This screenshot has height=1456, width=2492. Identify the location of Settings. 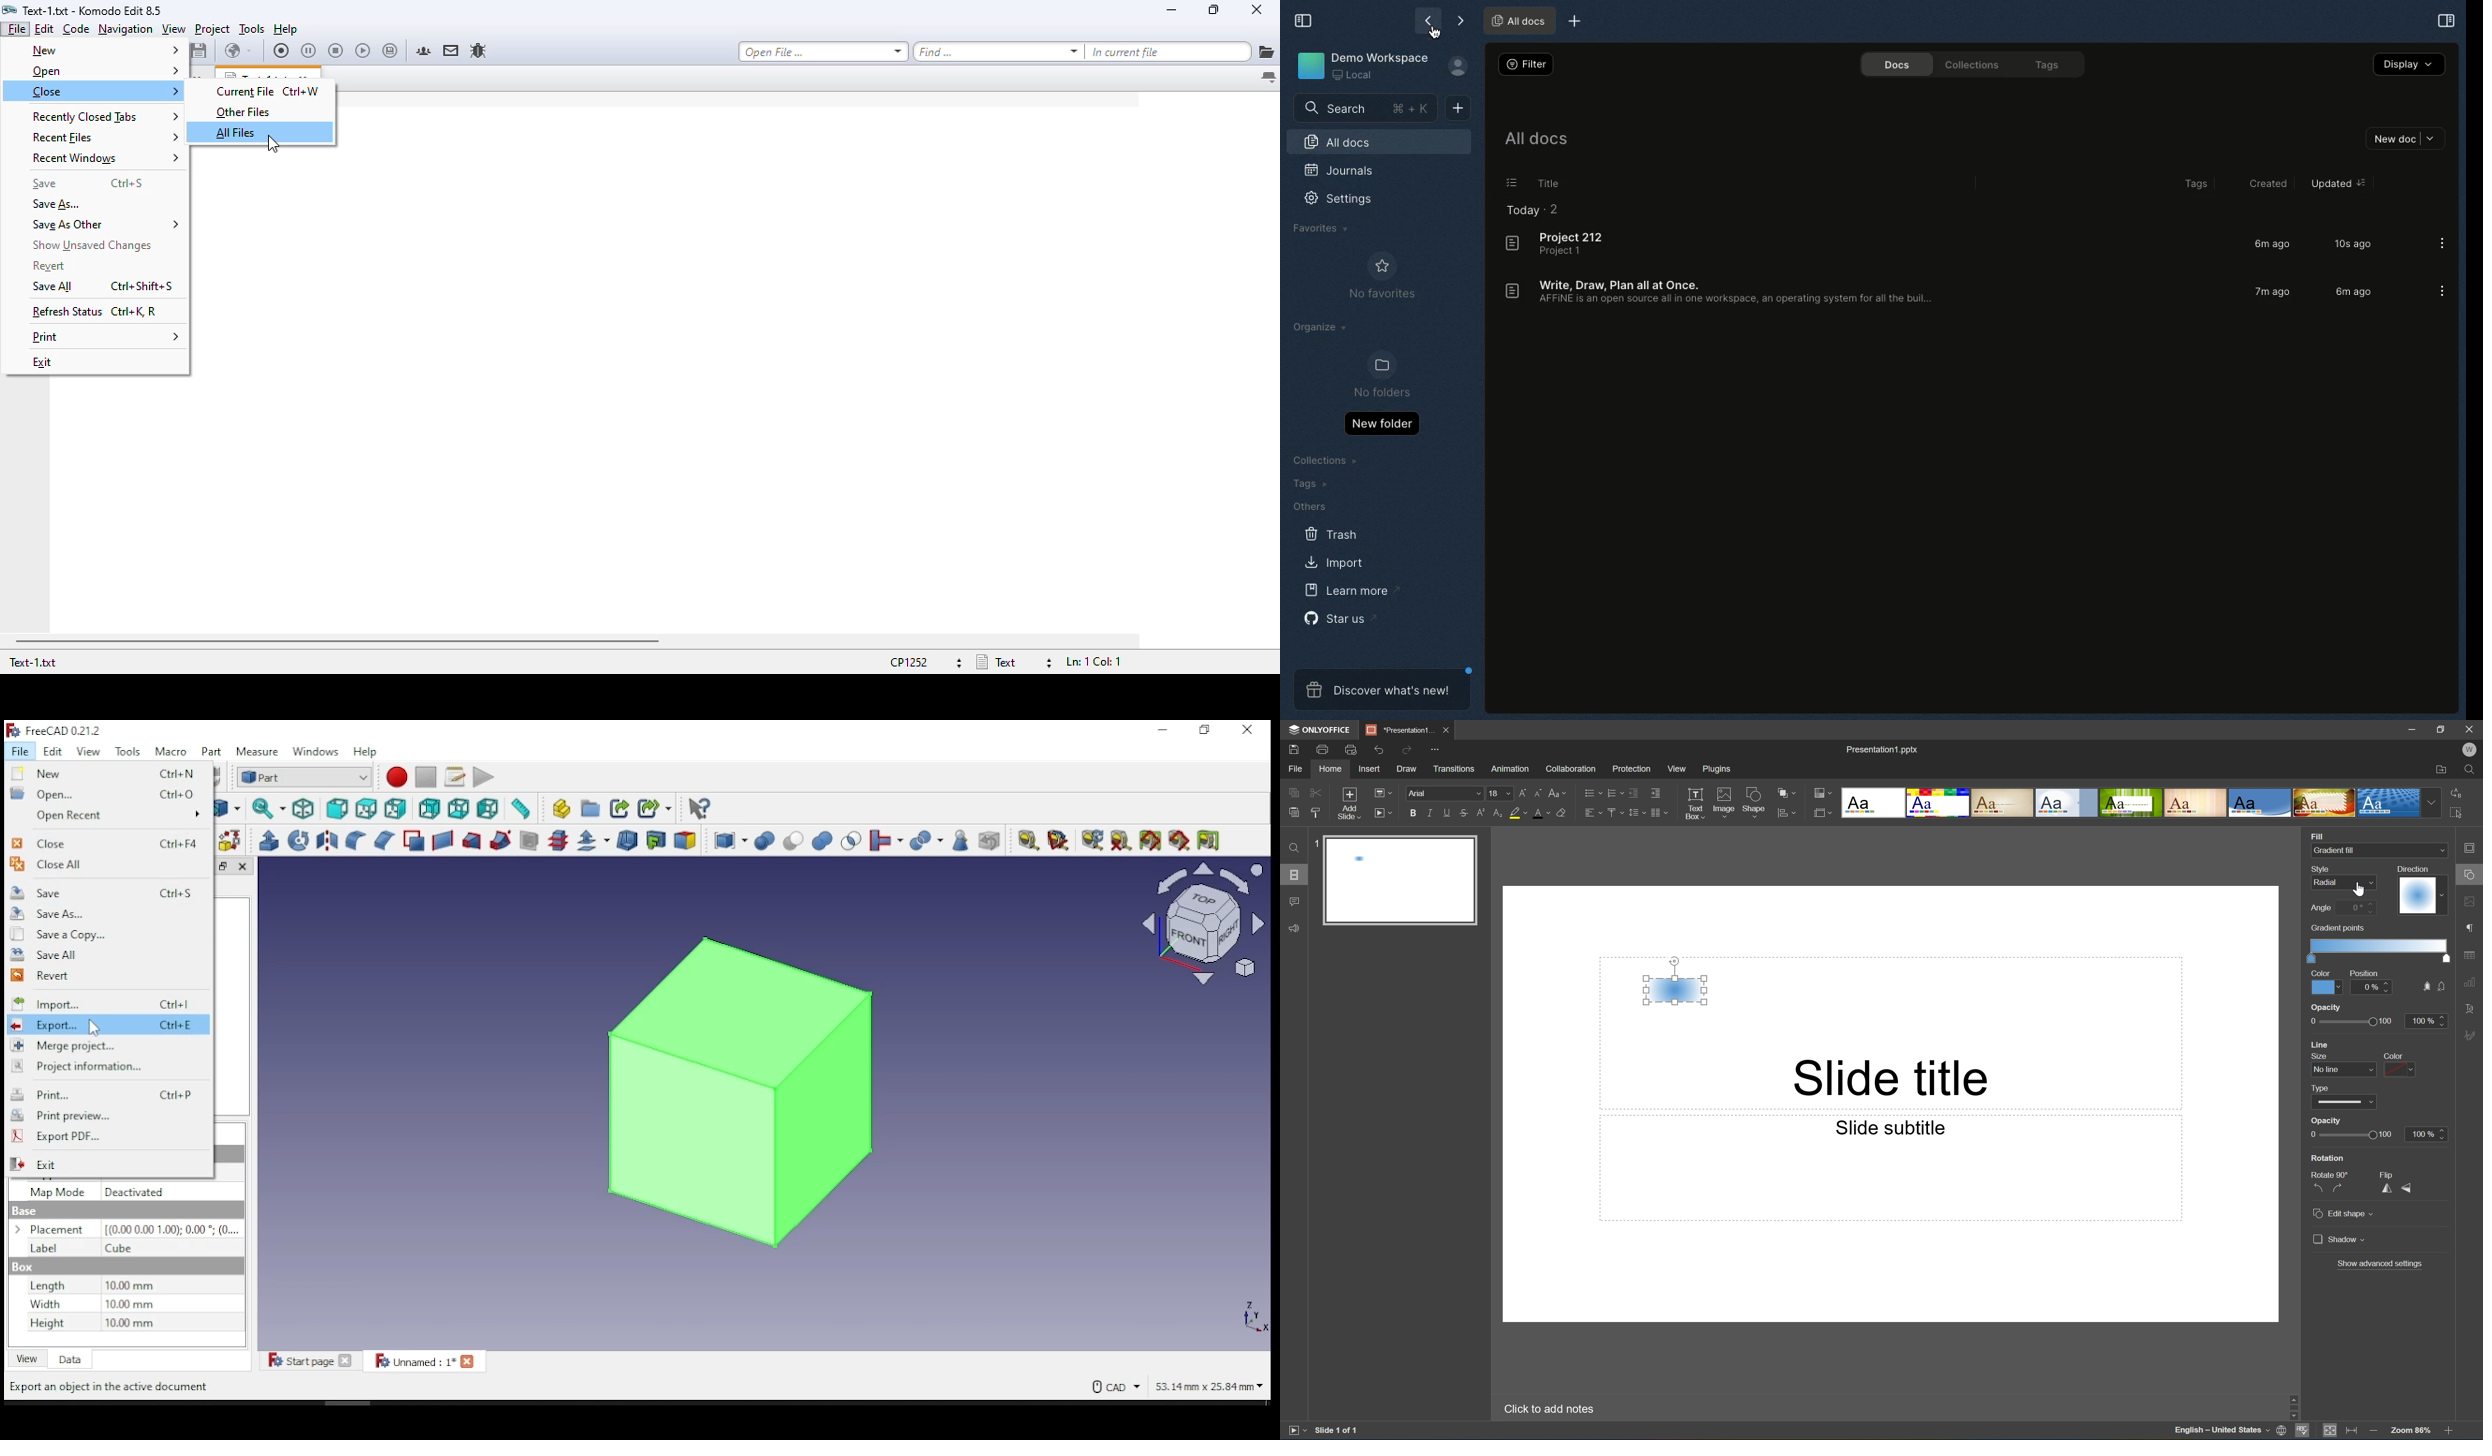
(1337, 200).